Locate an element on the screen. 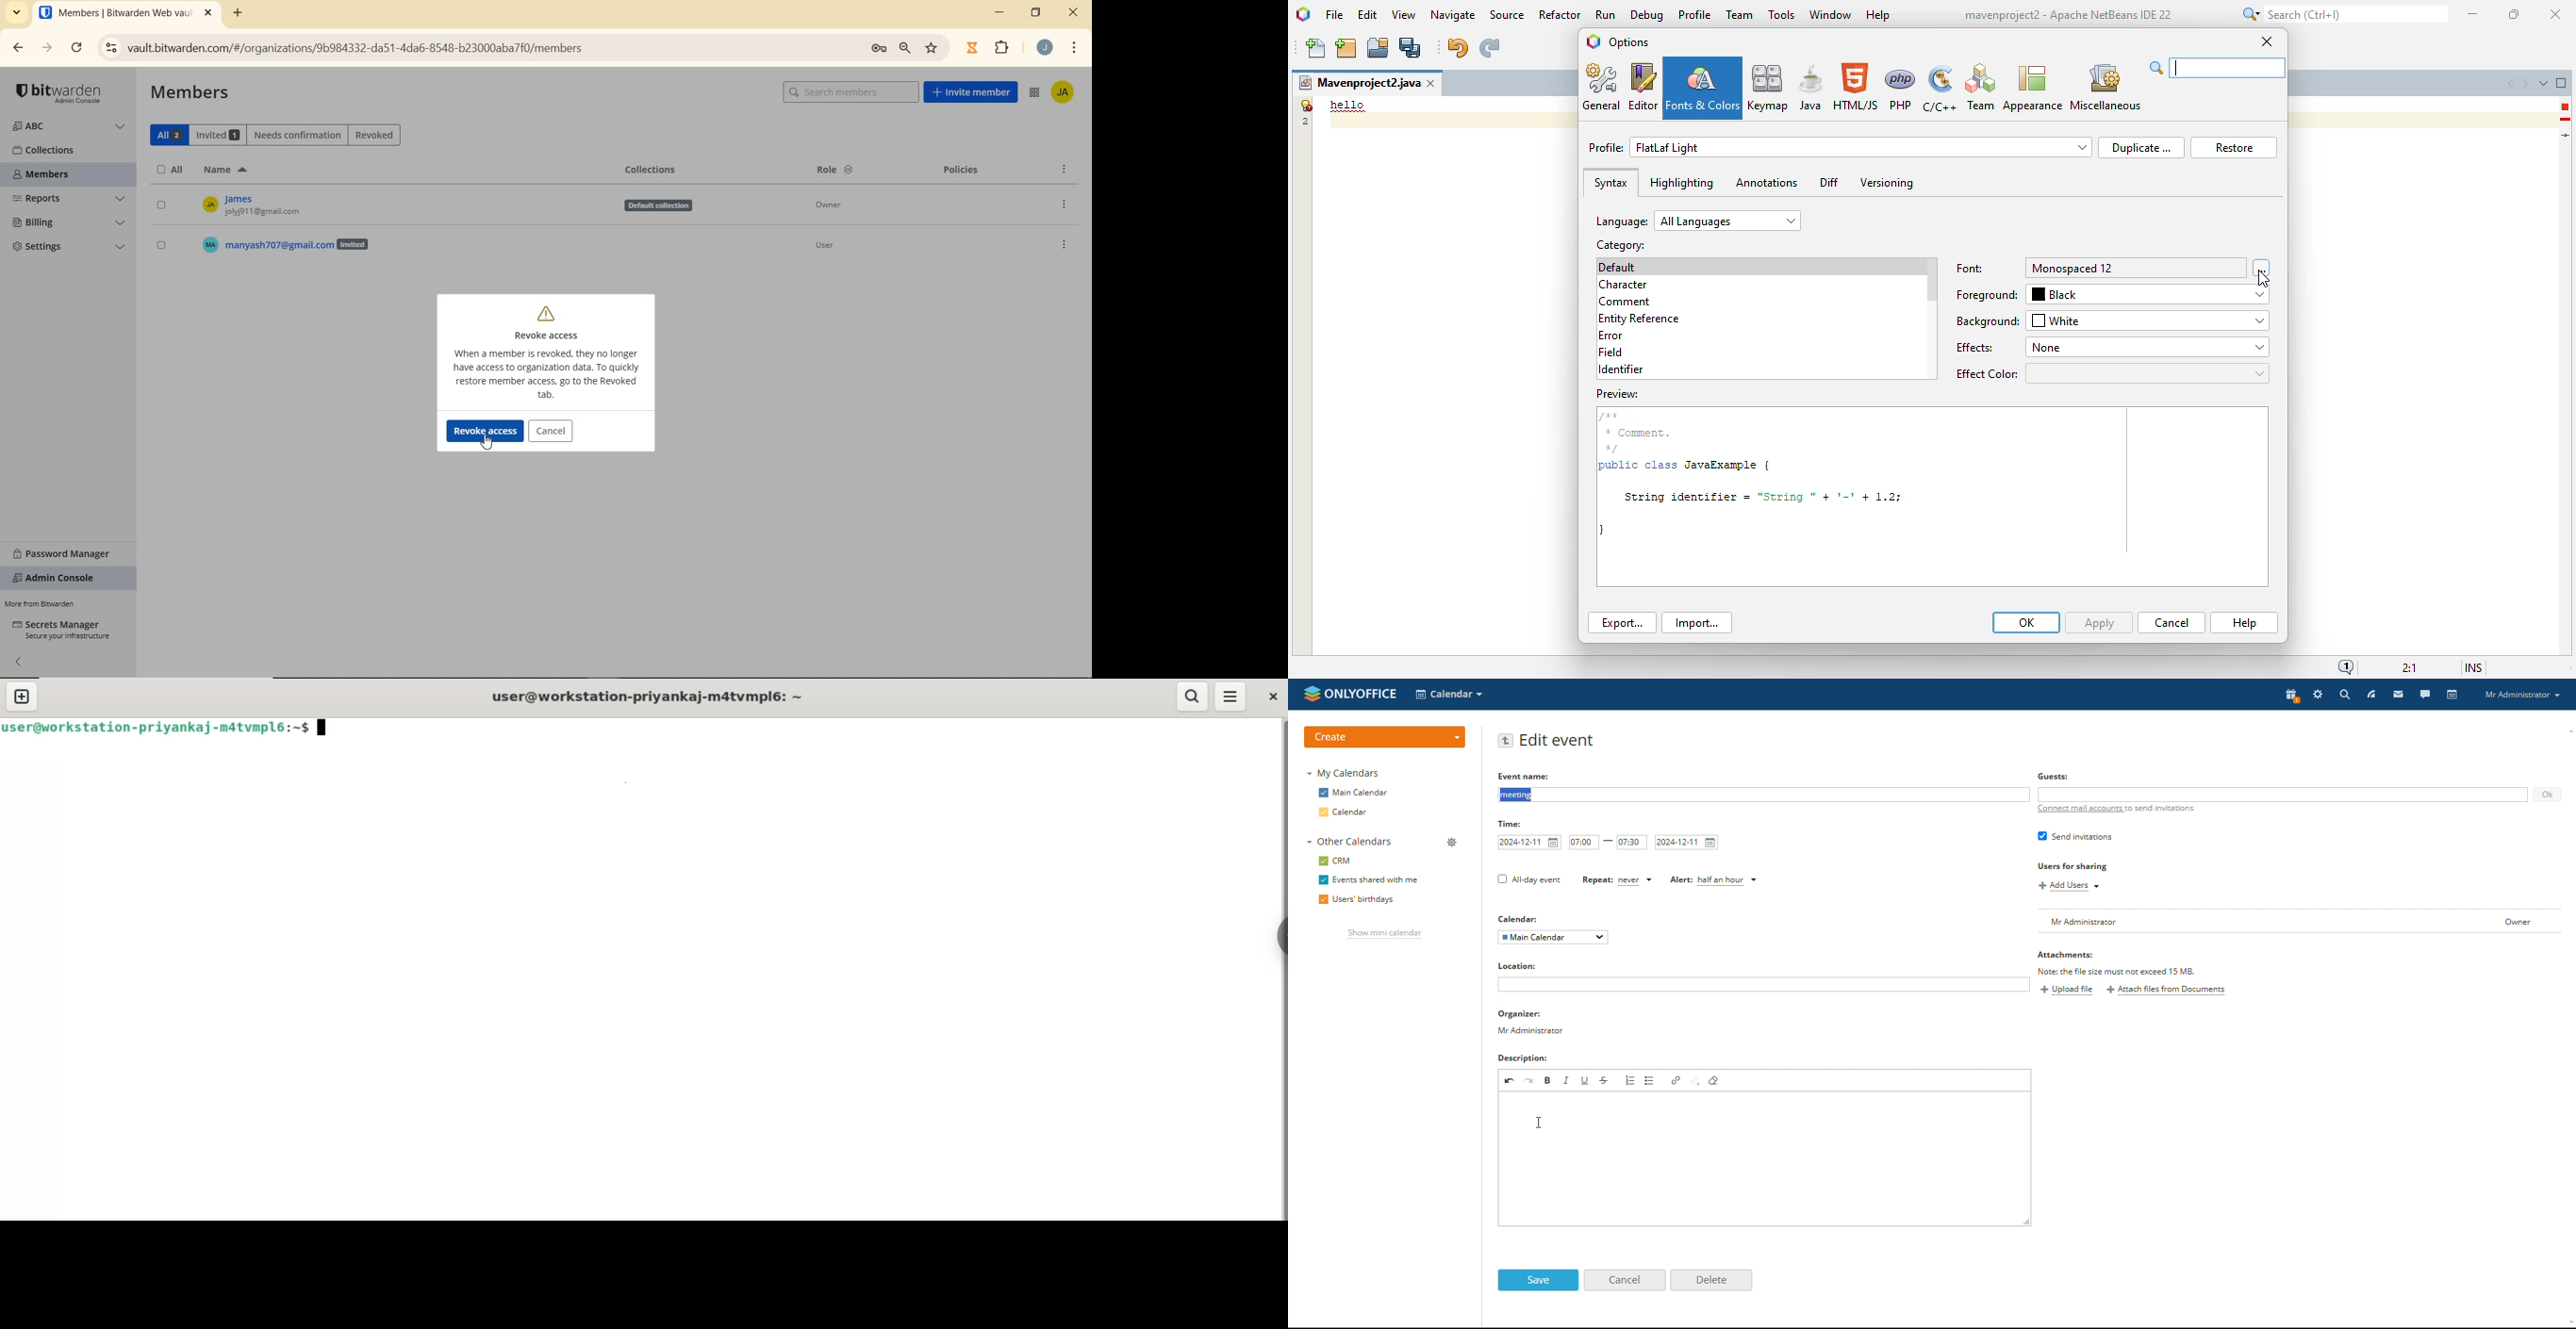 The width and height of the screenshot is (2576, 1344). select application is located at coordinates (1450, 694).